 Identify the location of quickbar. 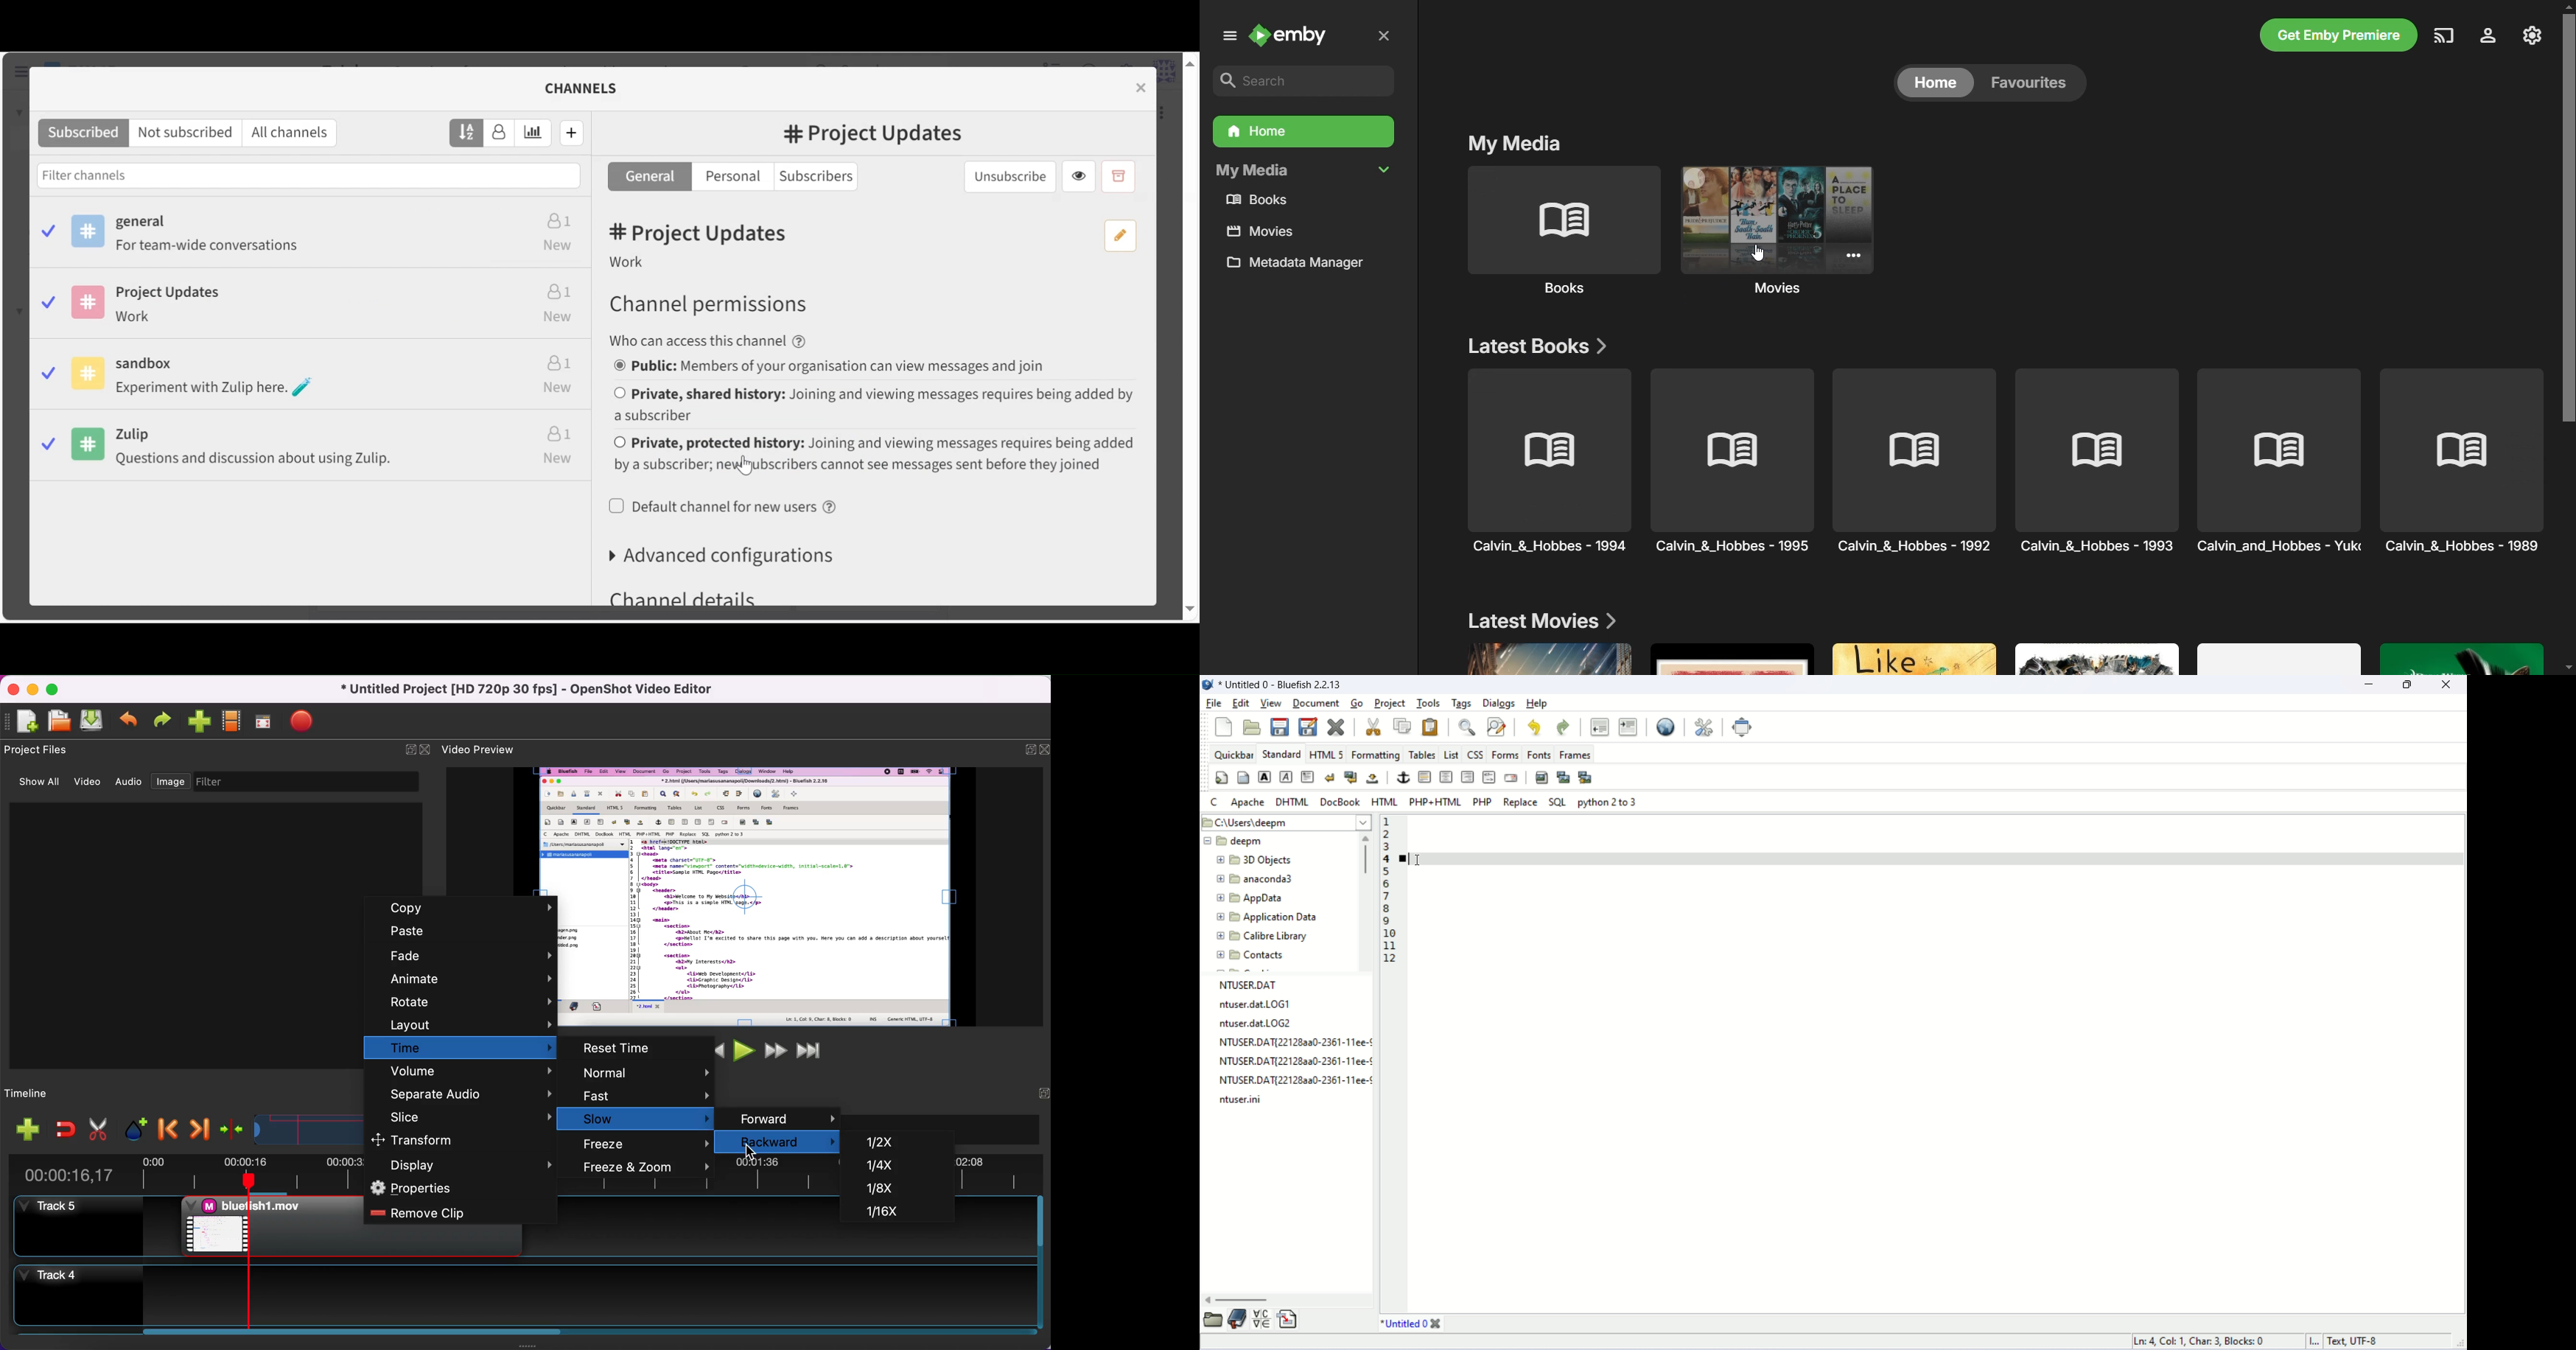
(1235, 754).